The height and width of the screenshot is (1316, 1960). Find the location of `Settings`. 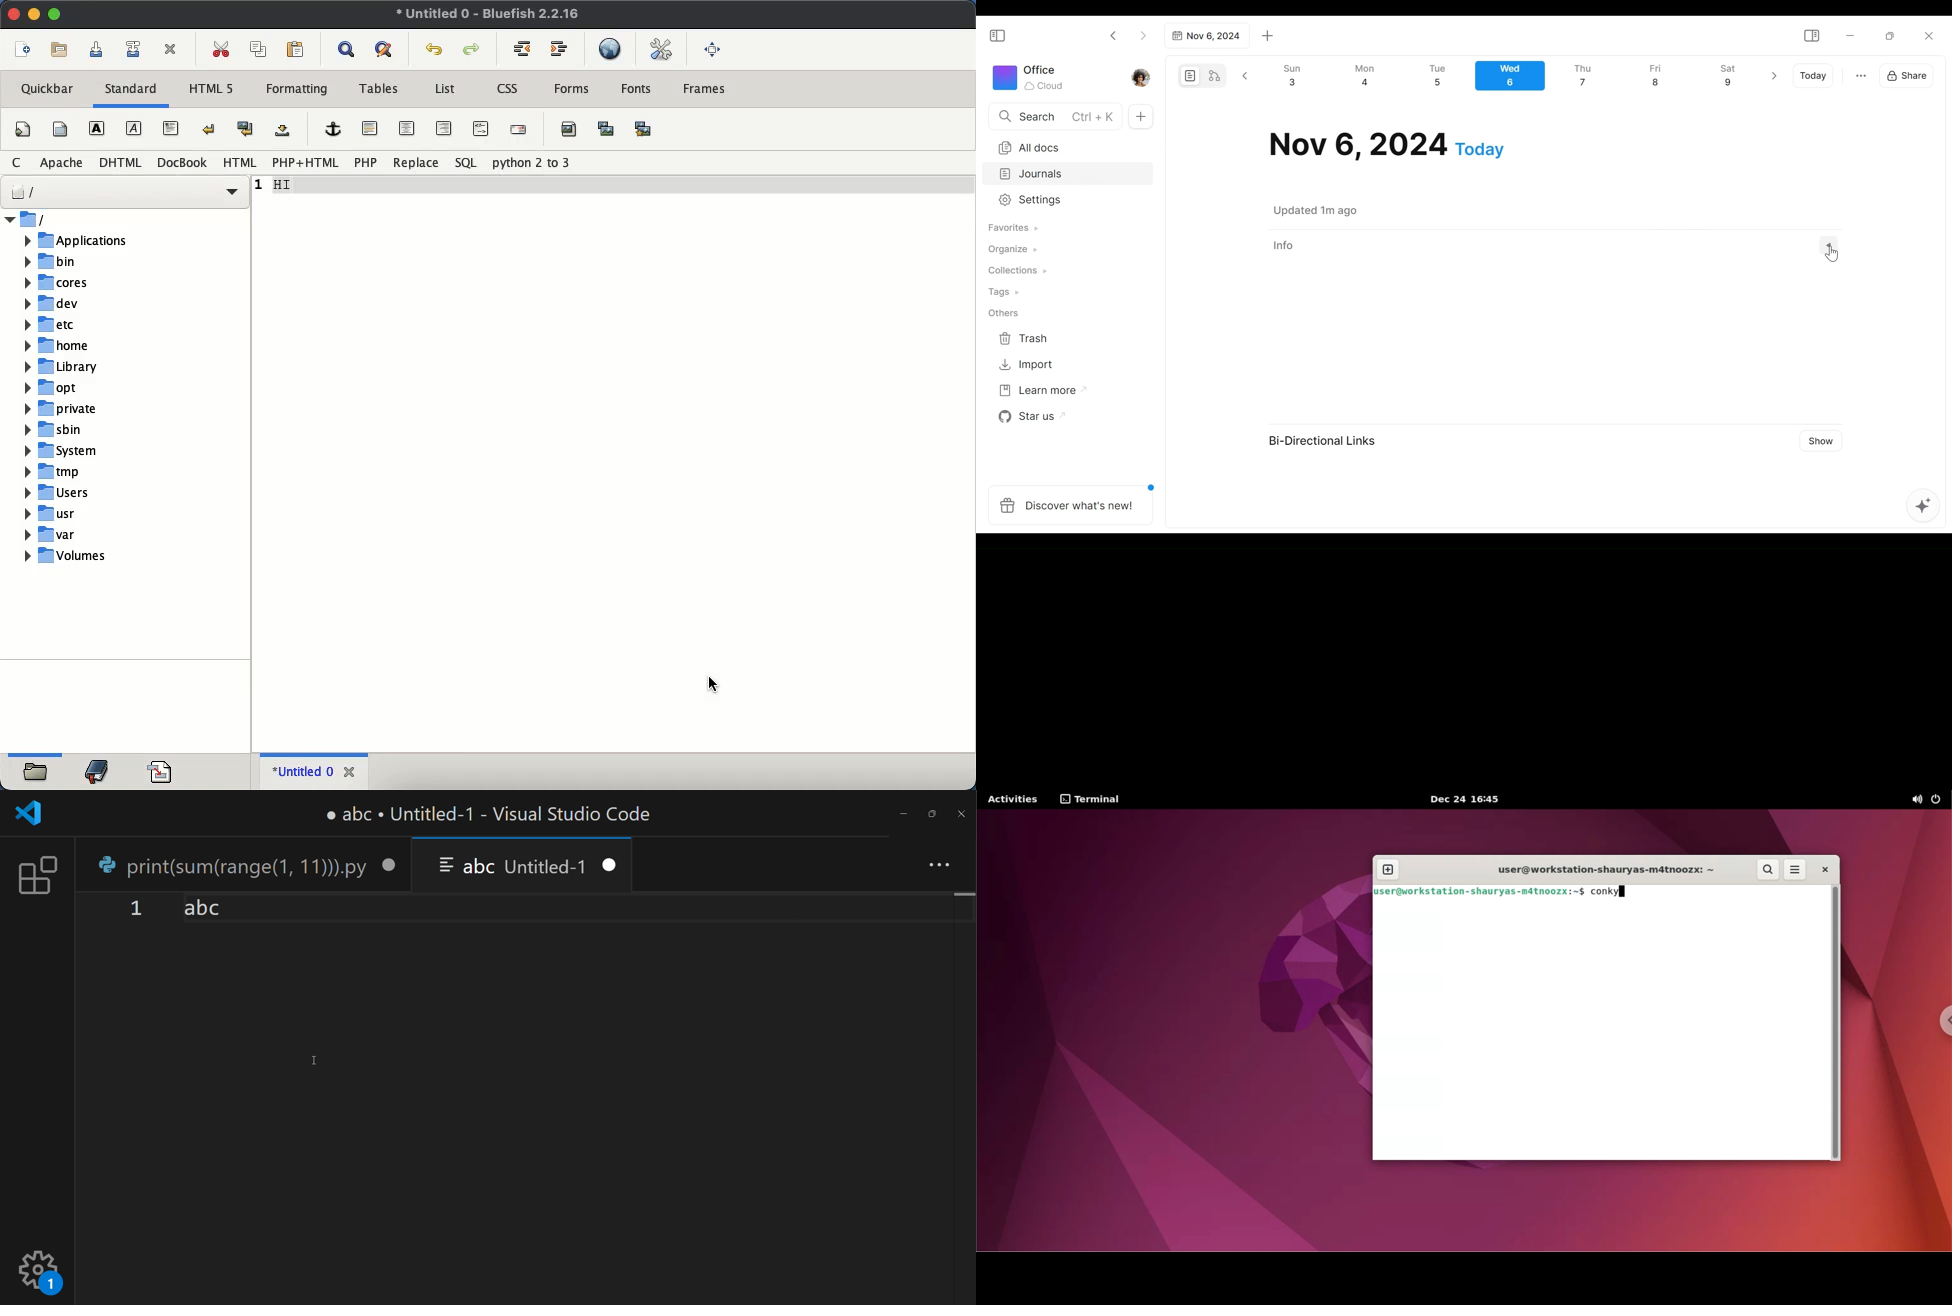

Settings is located at coordinates (1060, 200).